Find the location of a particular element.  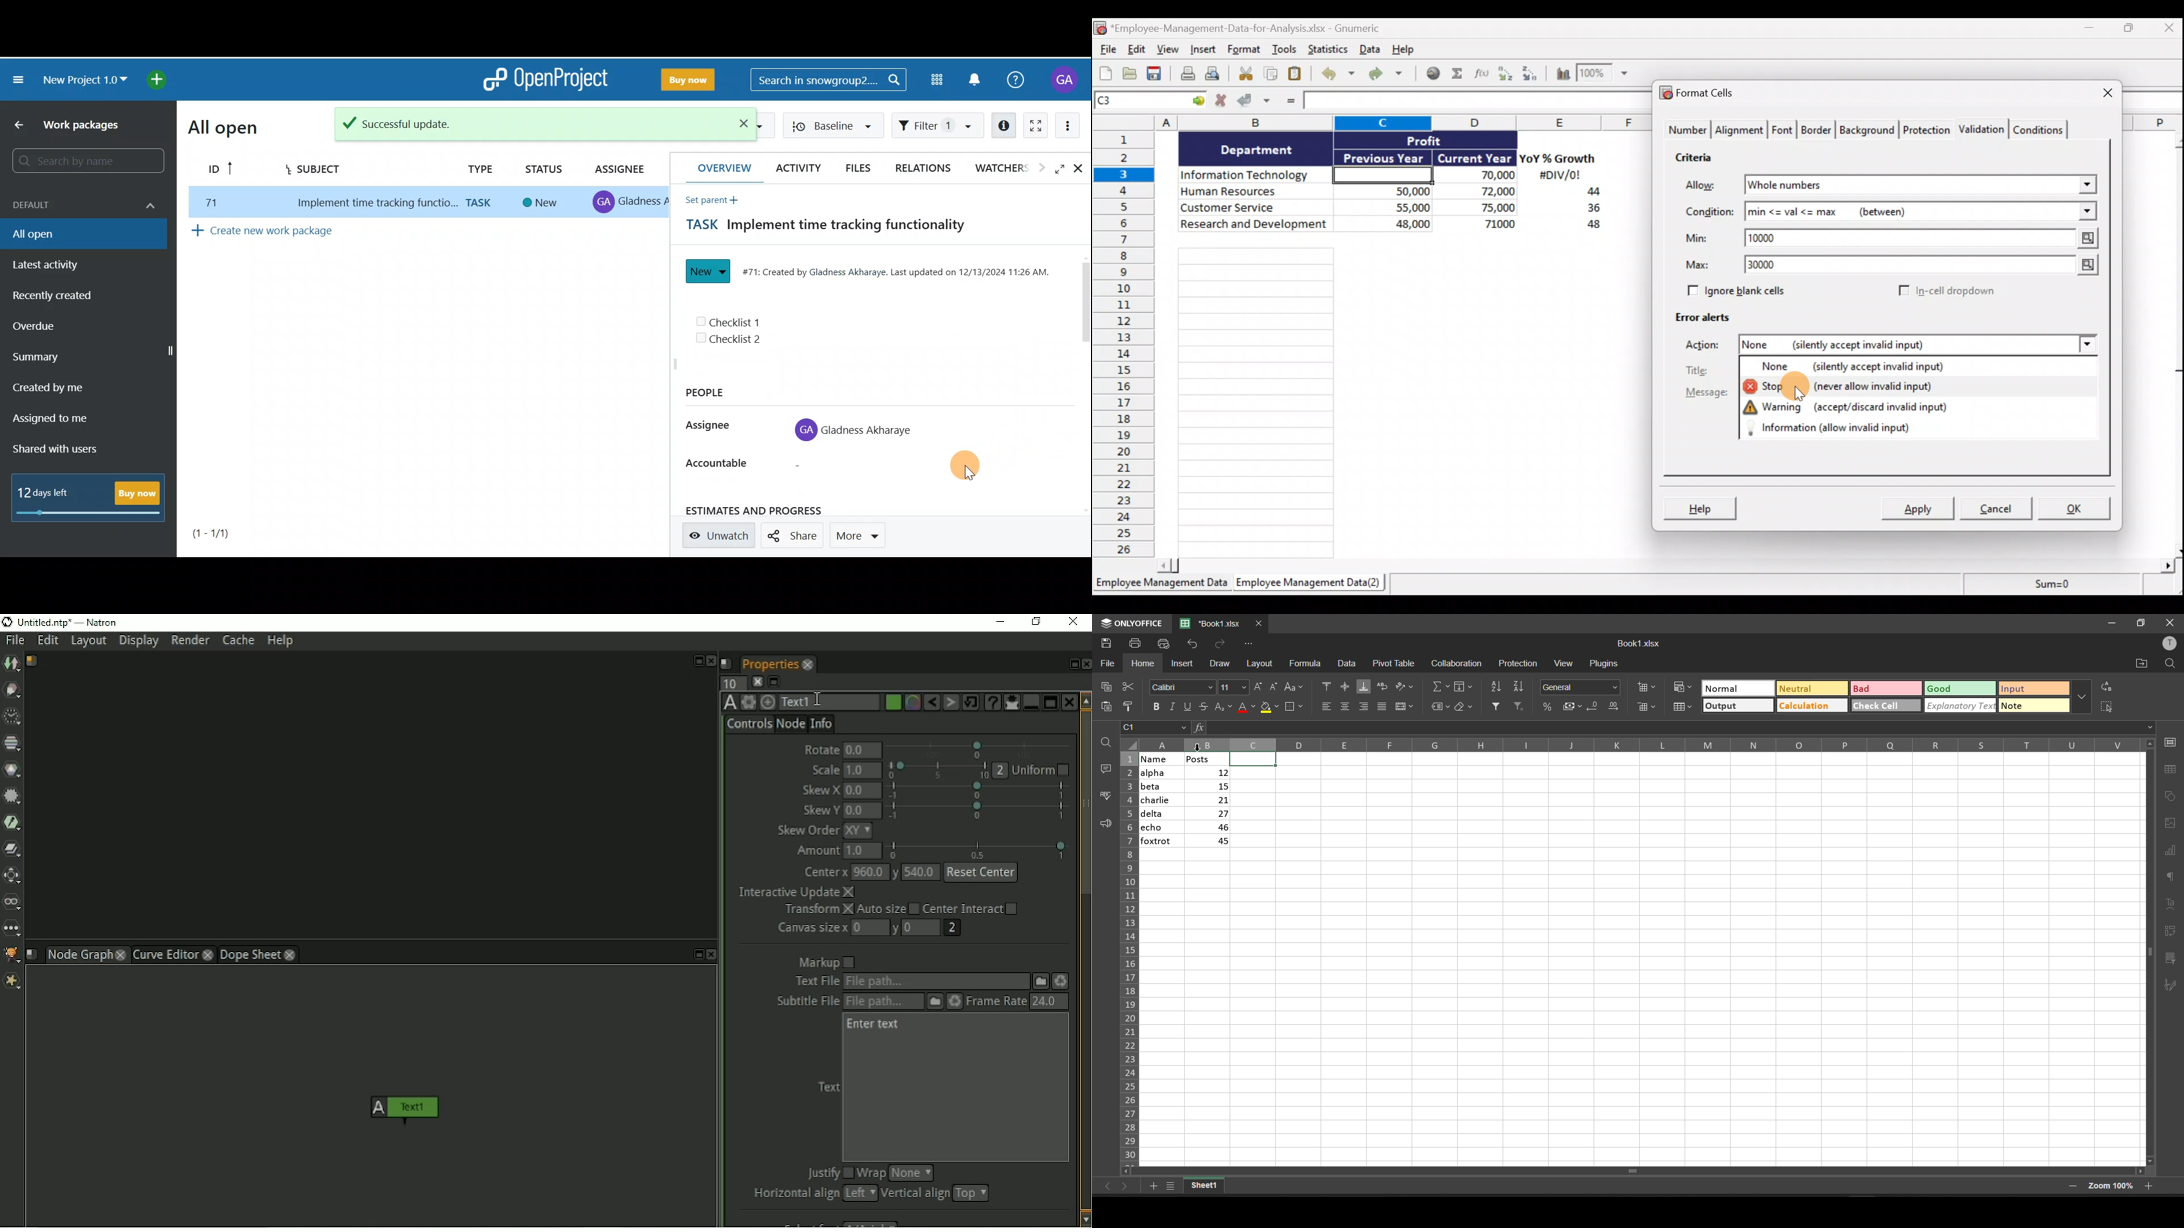

list of sheets is located at coordinates (1171, 1186).